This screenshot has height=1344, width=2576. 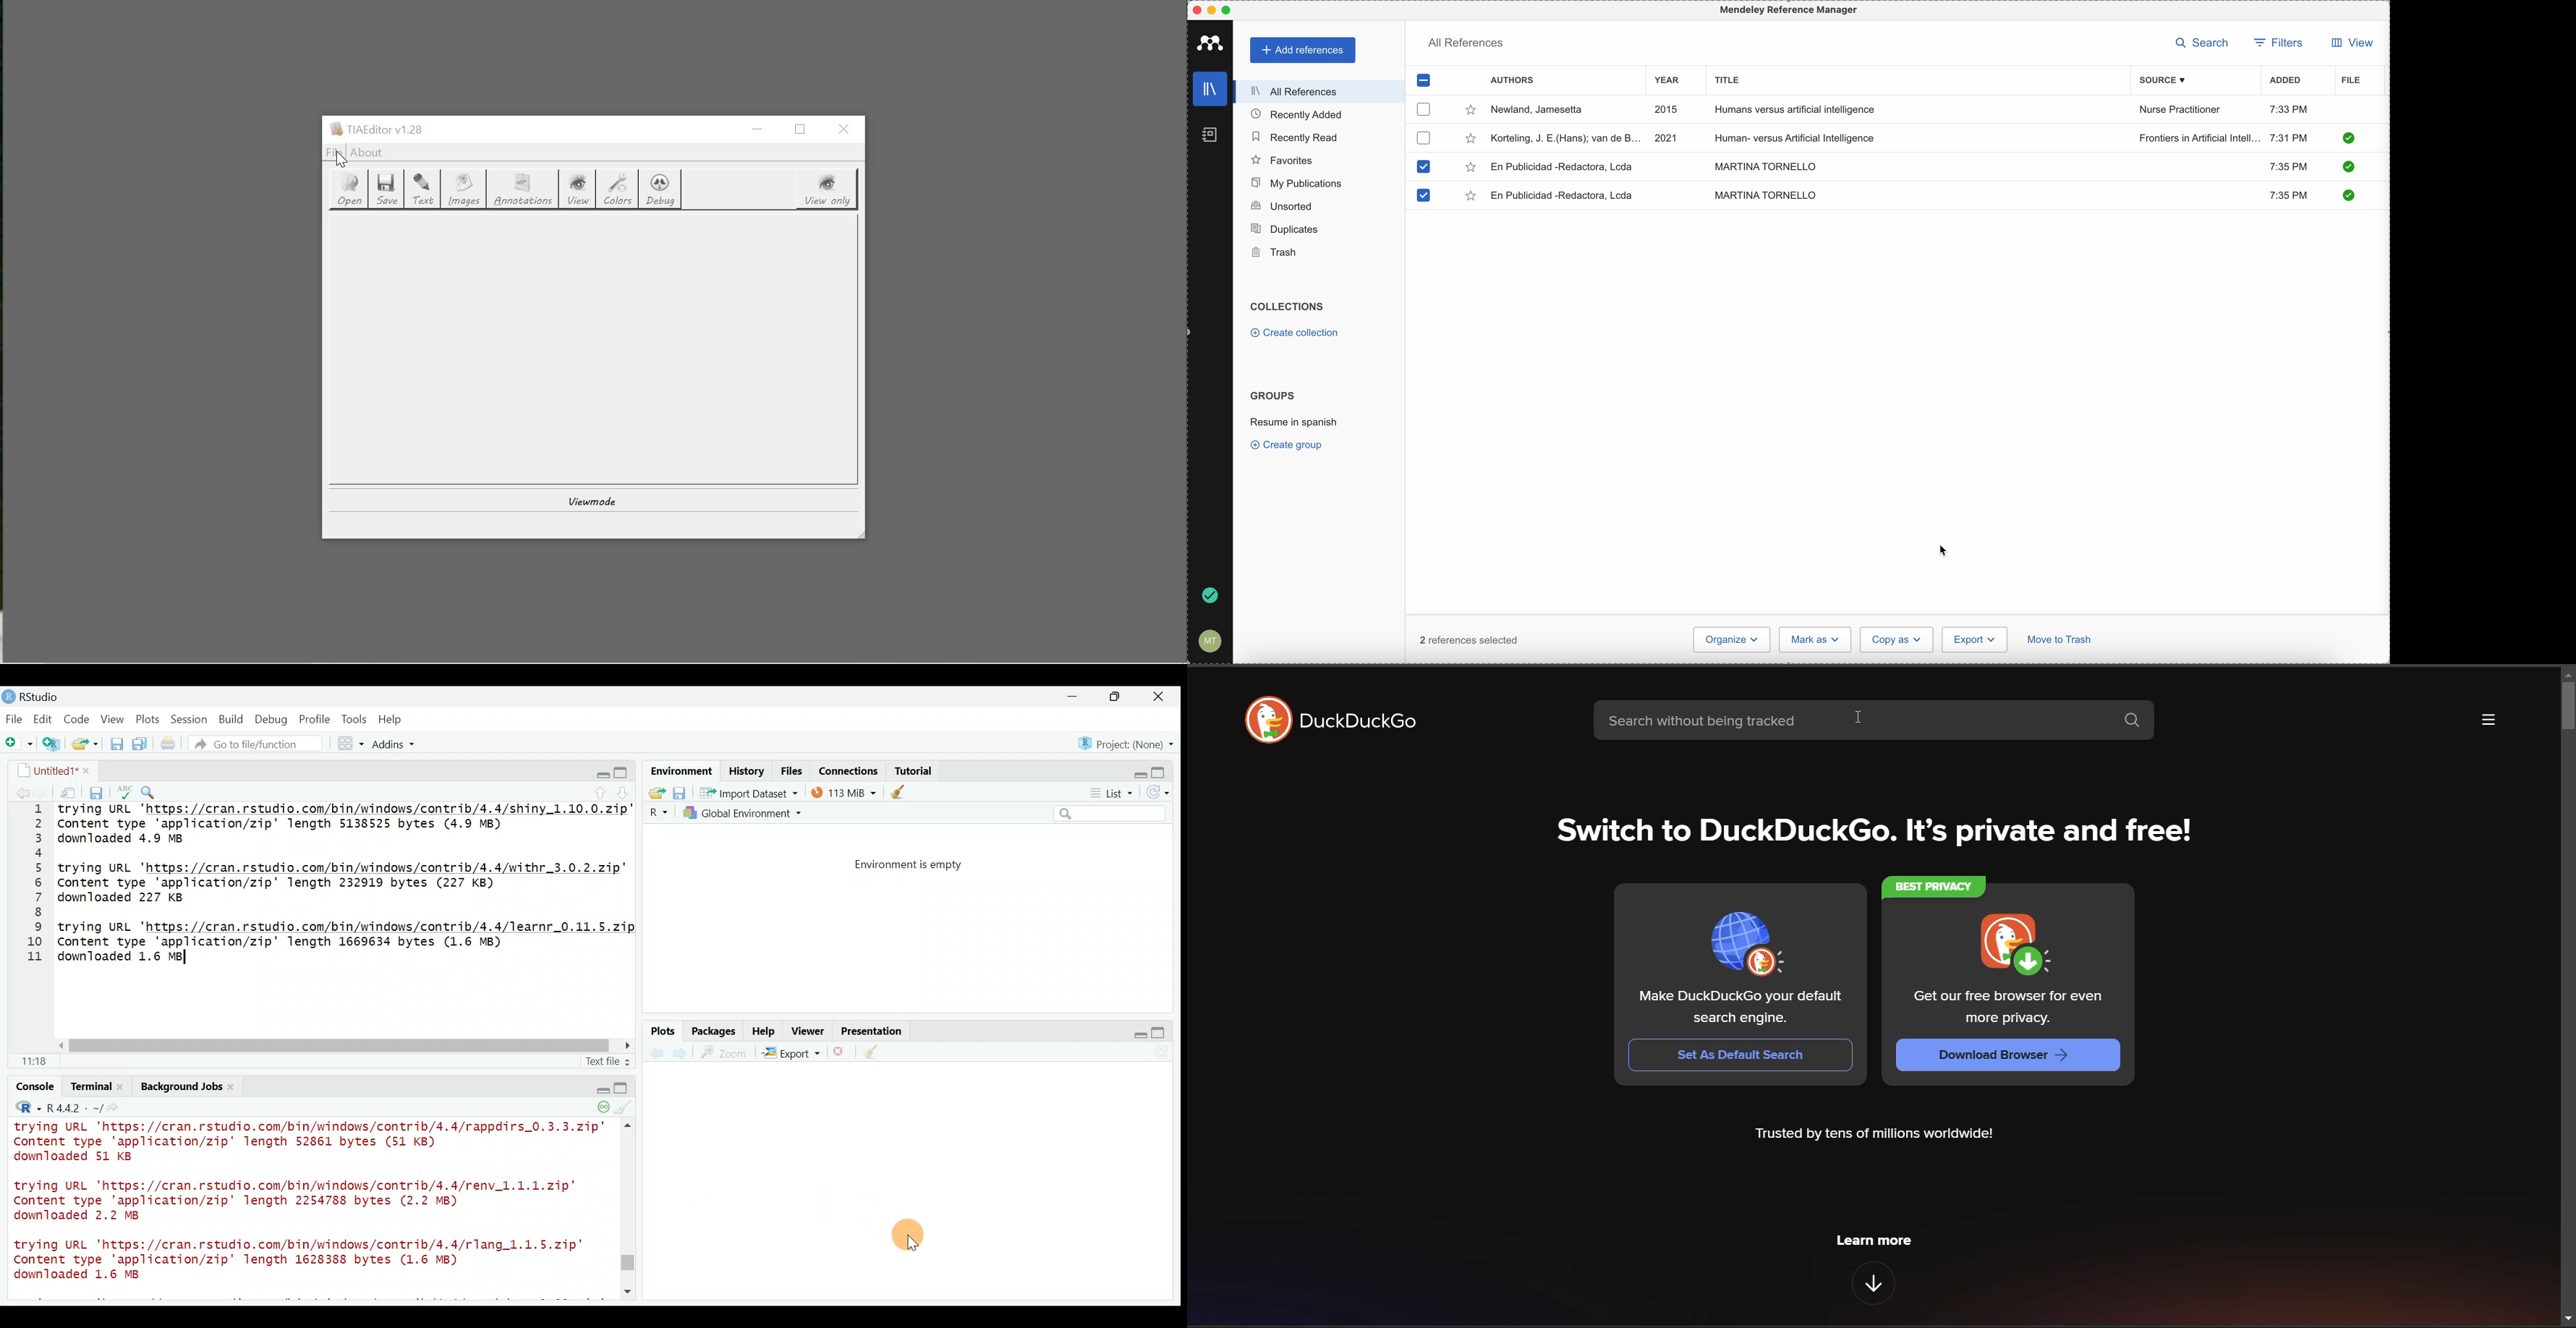 What do you see at coordinates (141, 745) in the screenshot?
I see `Save all open documents` at bounding box center [141, 745].